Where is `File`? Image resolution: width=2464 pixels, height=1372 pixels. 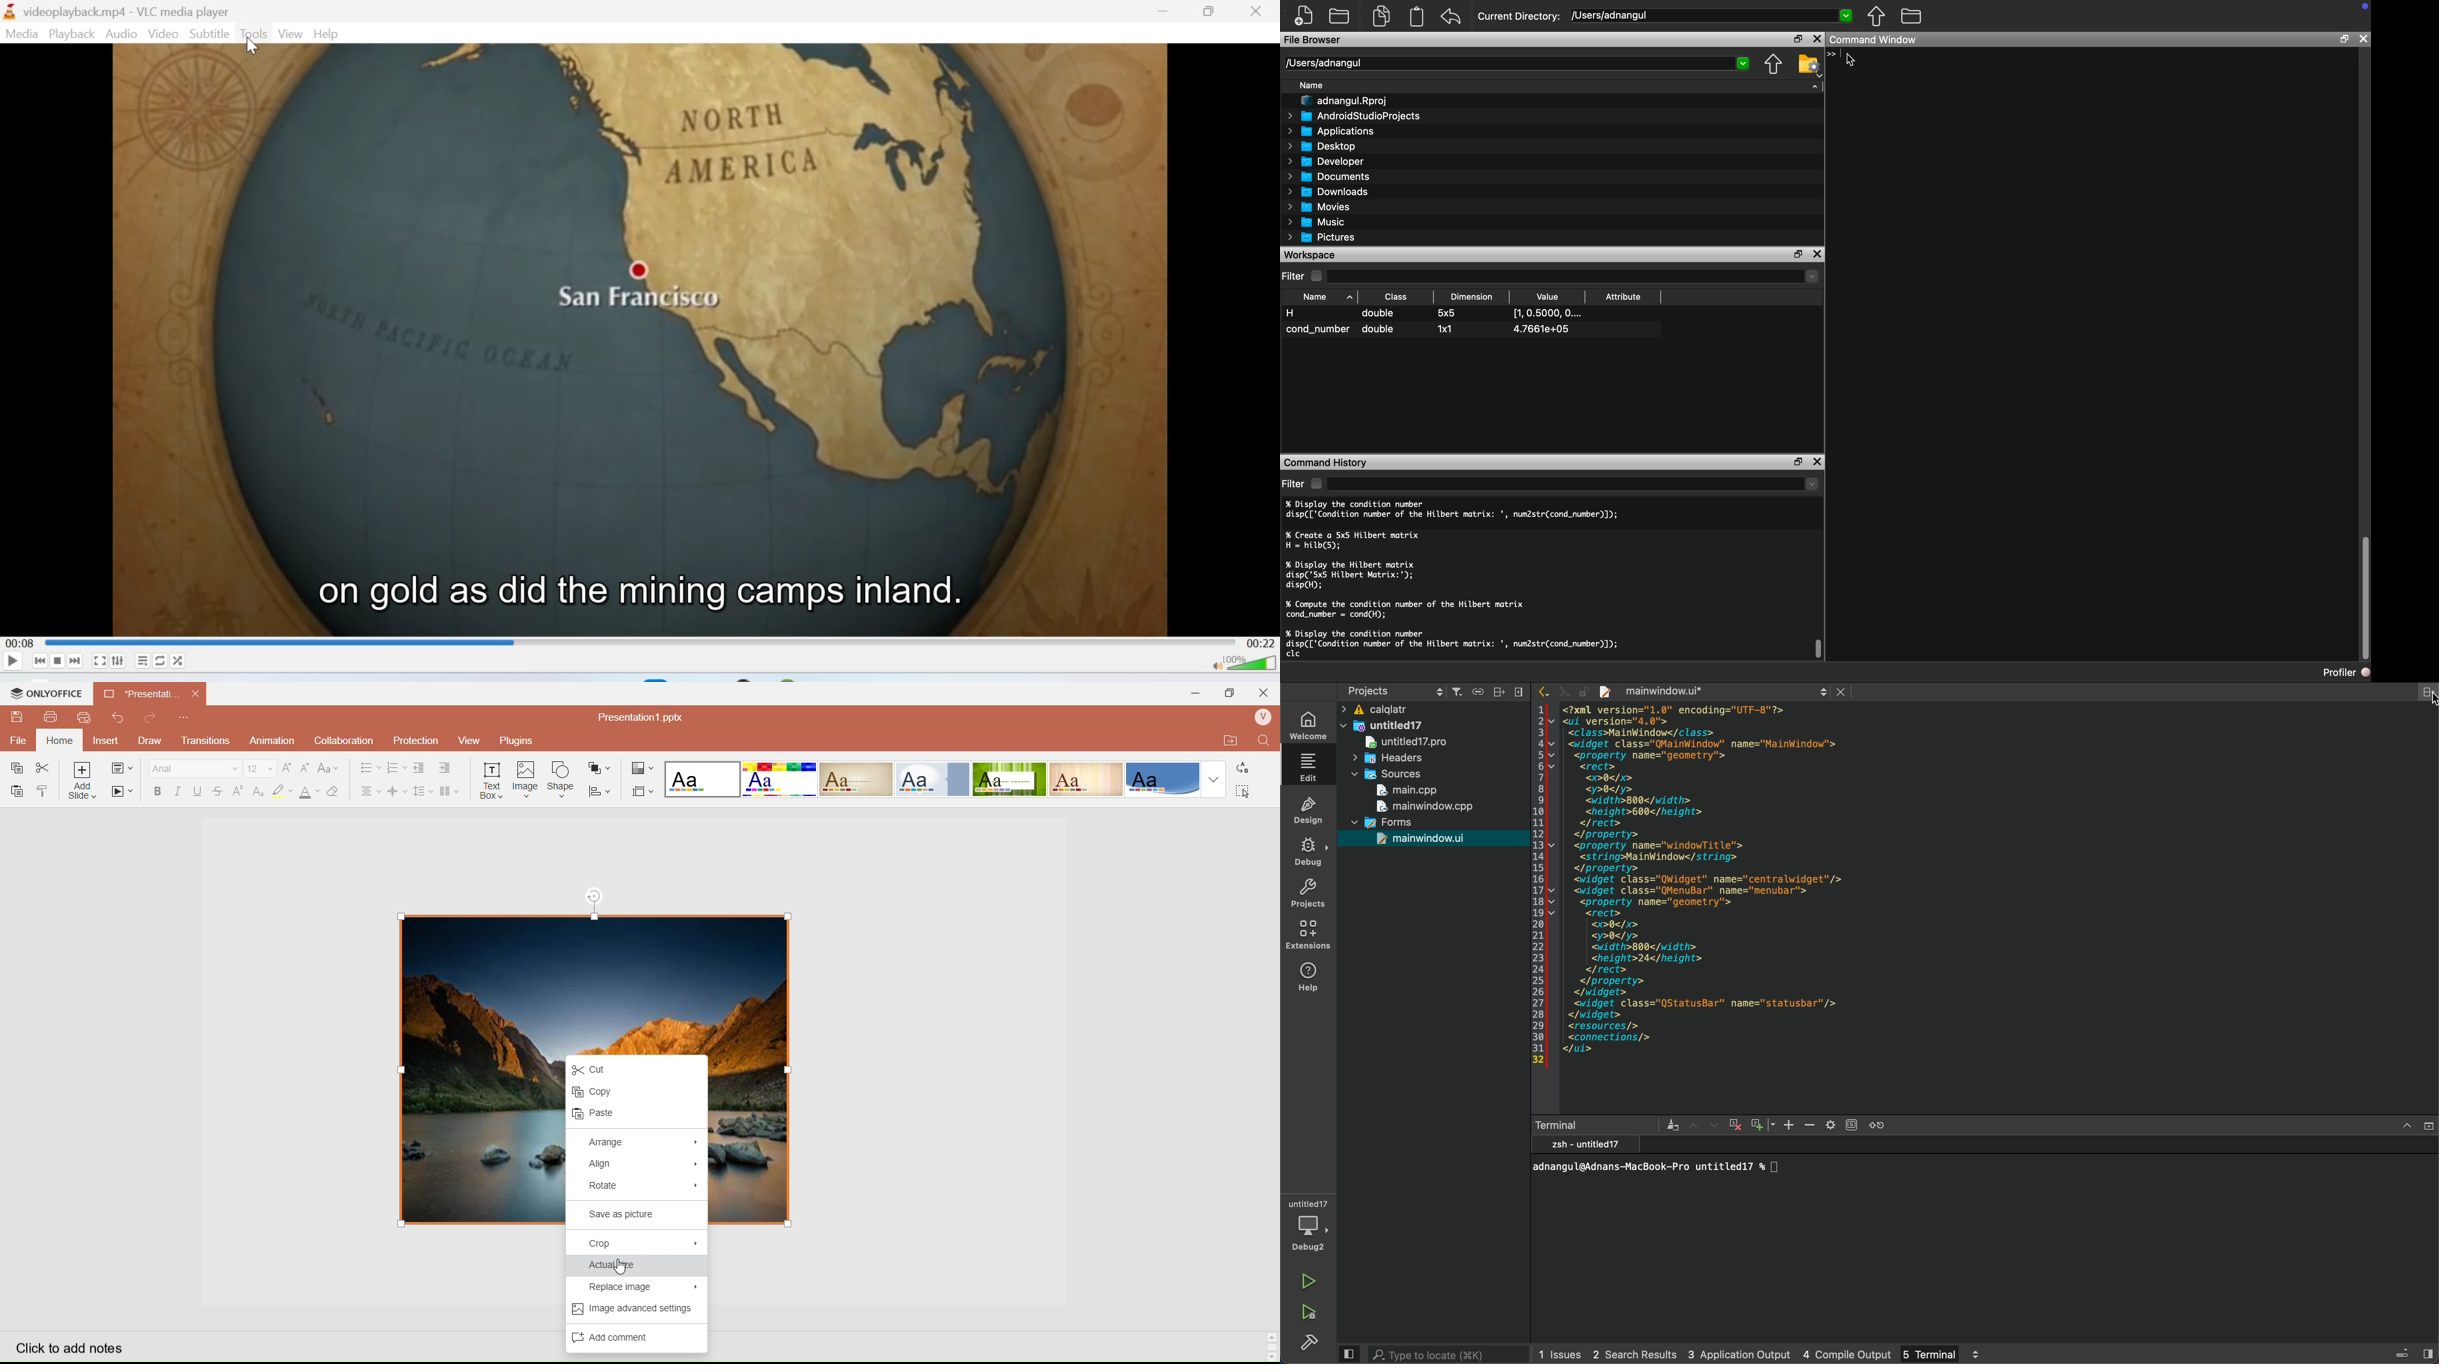
File is located at coordinates (21, 741).